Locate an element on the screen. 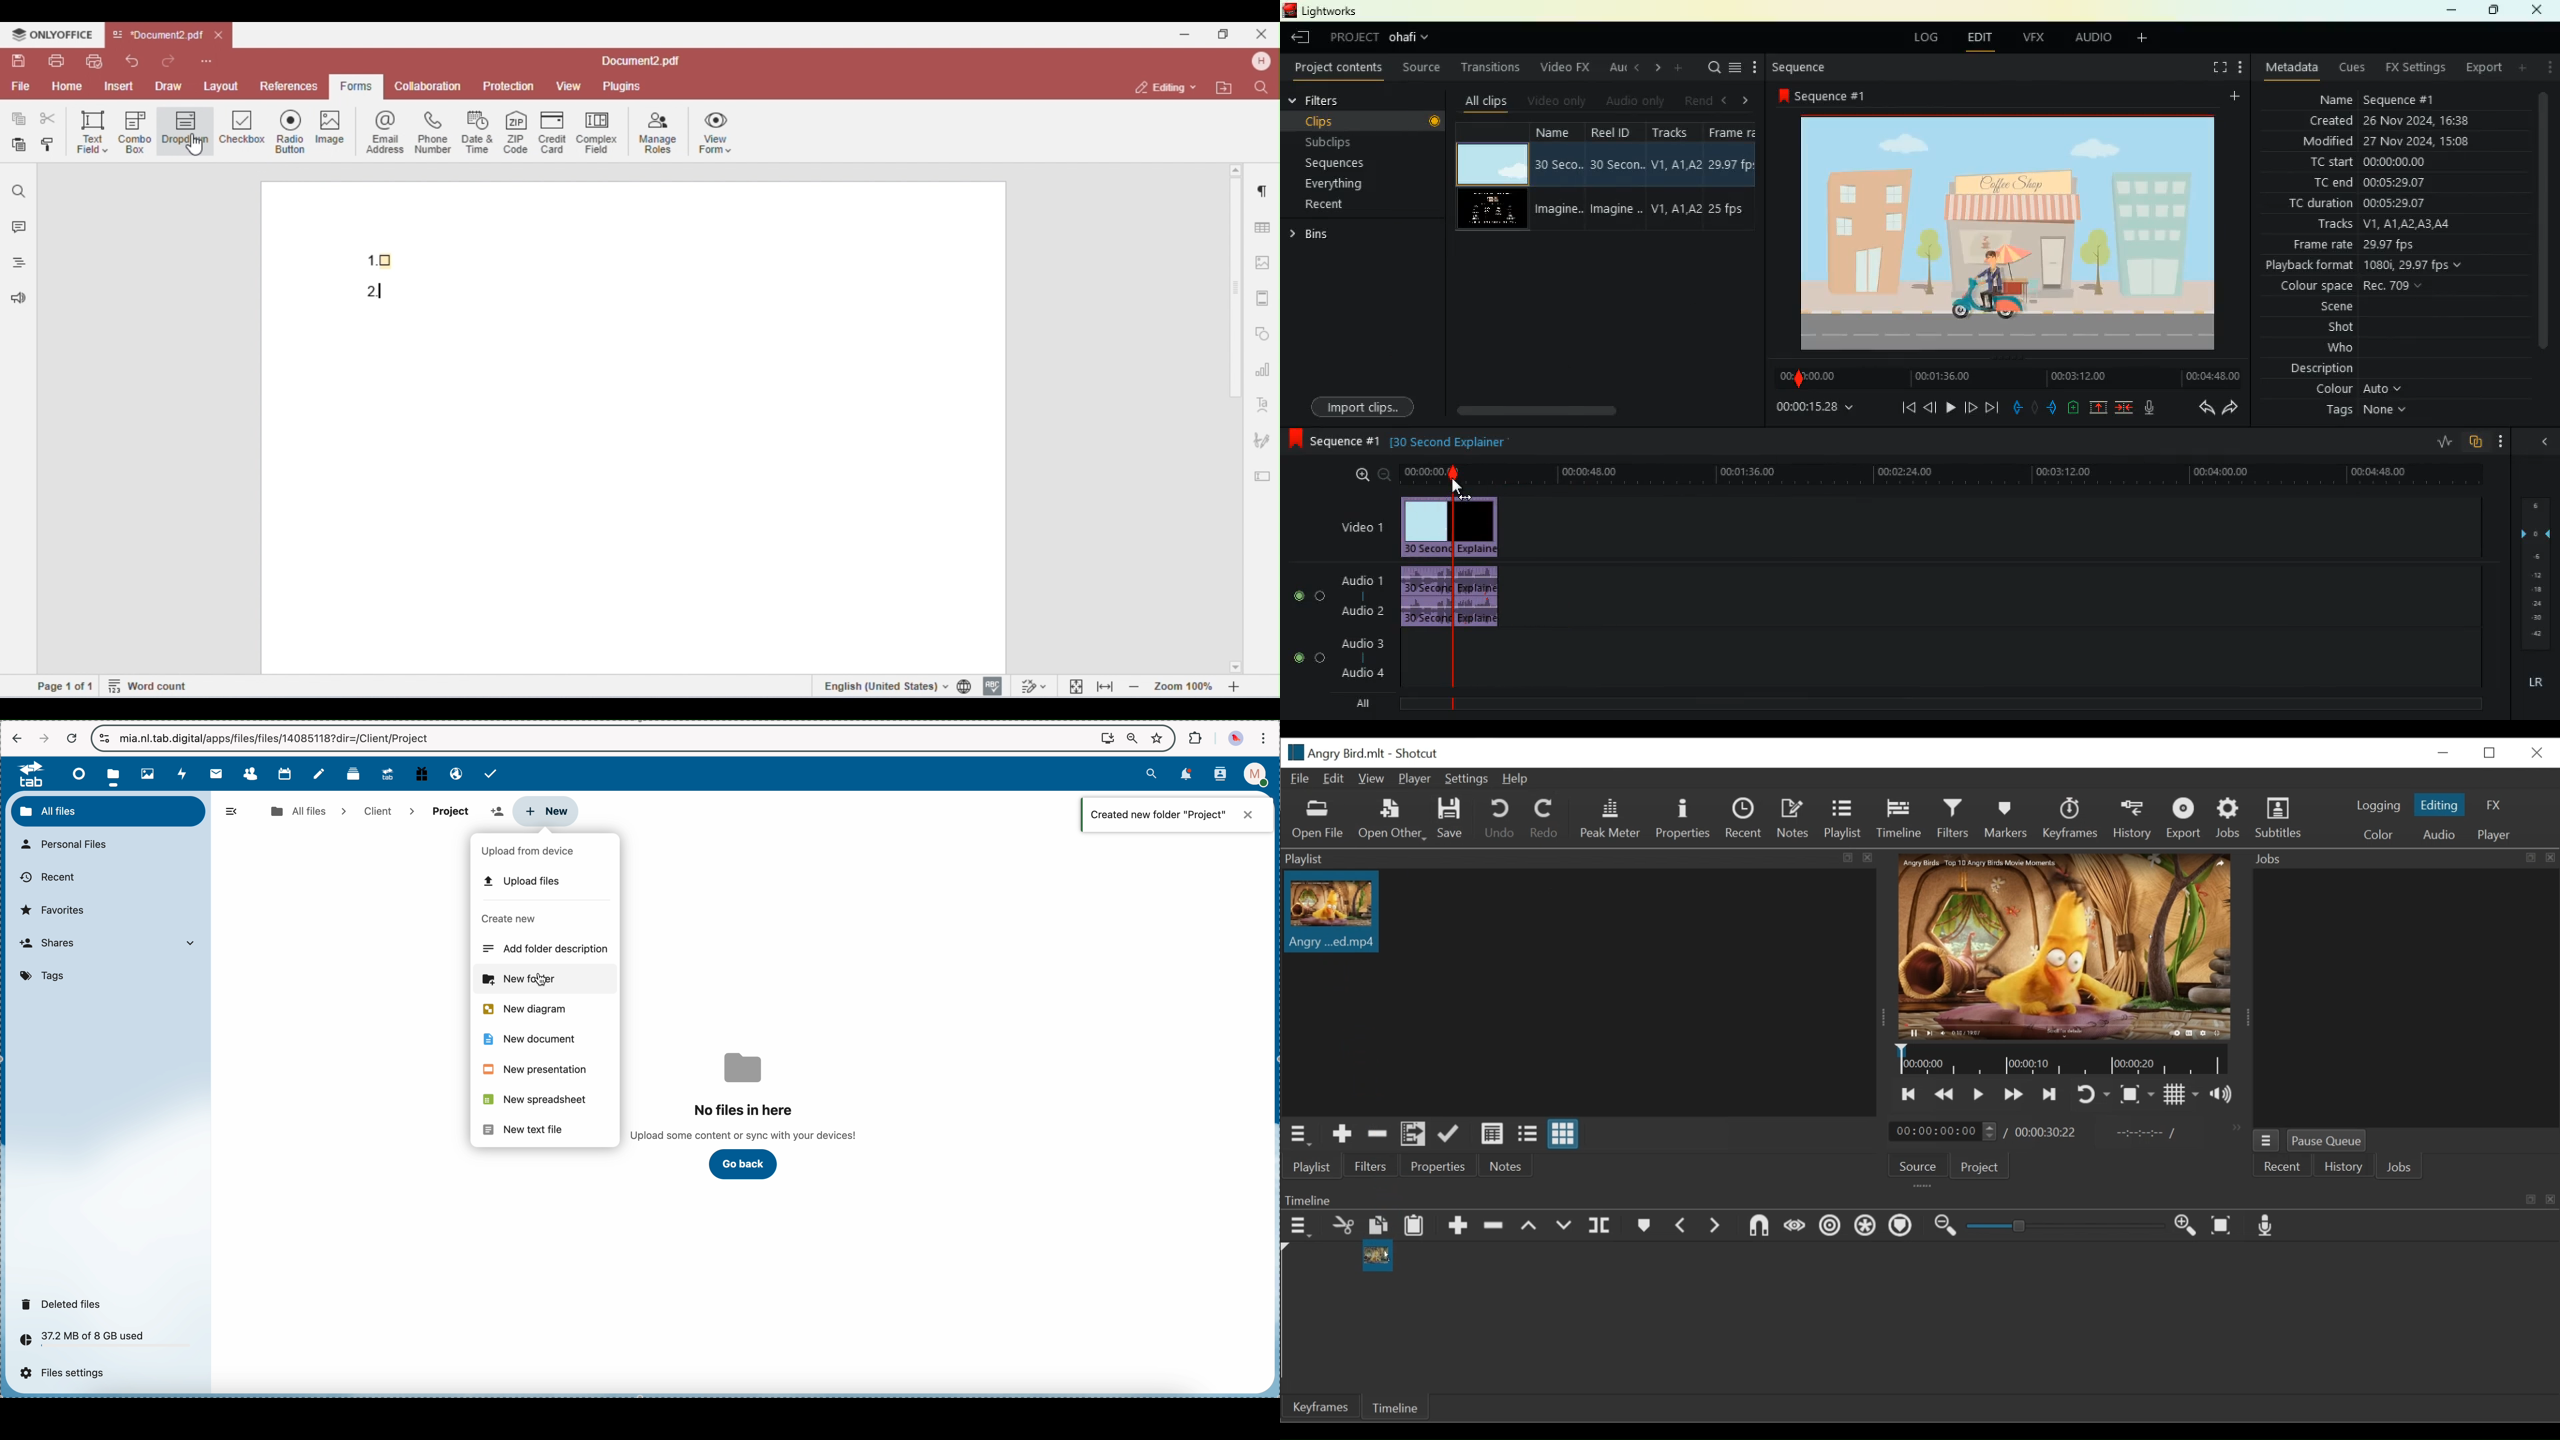 The width and height of the screenshot is (2576, 1456). notes is located at coordinates (321, 774).